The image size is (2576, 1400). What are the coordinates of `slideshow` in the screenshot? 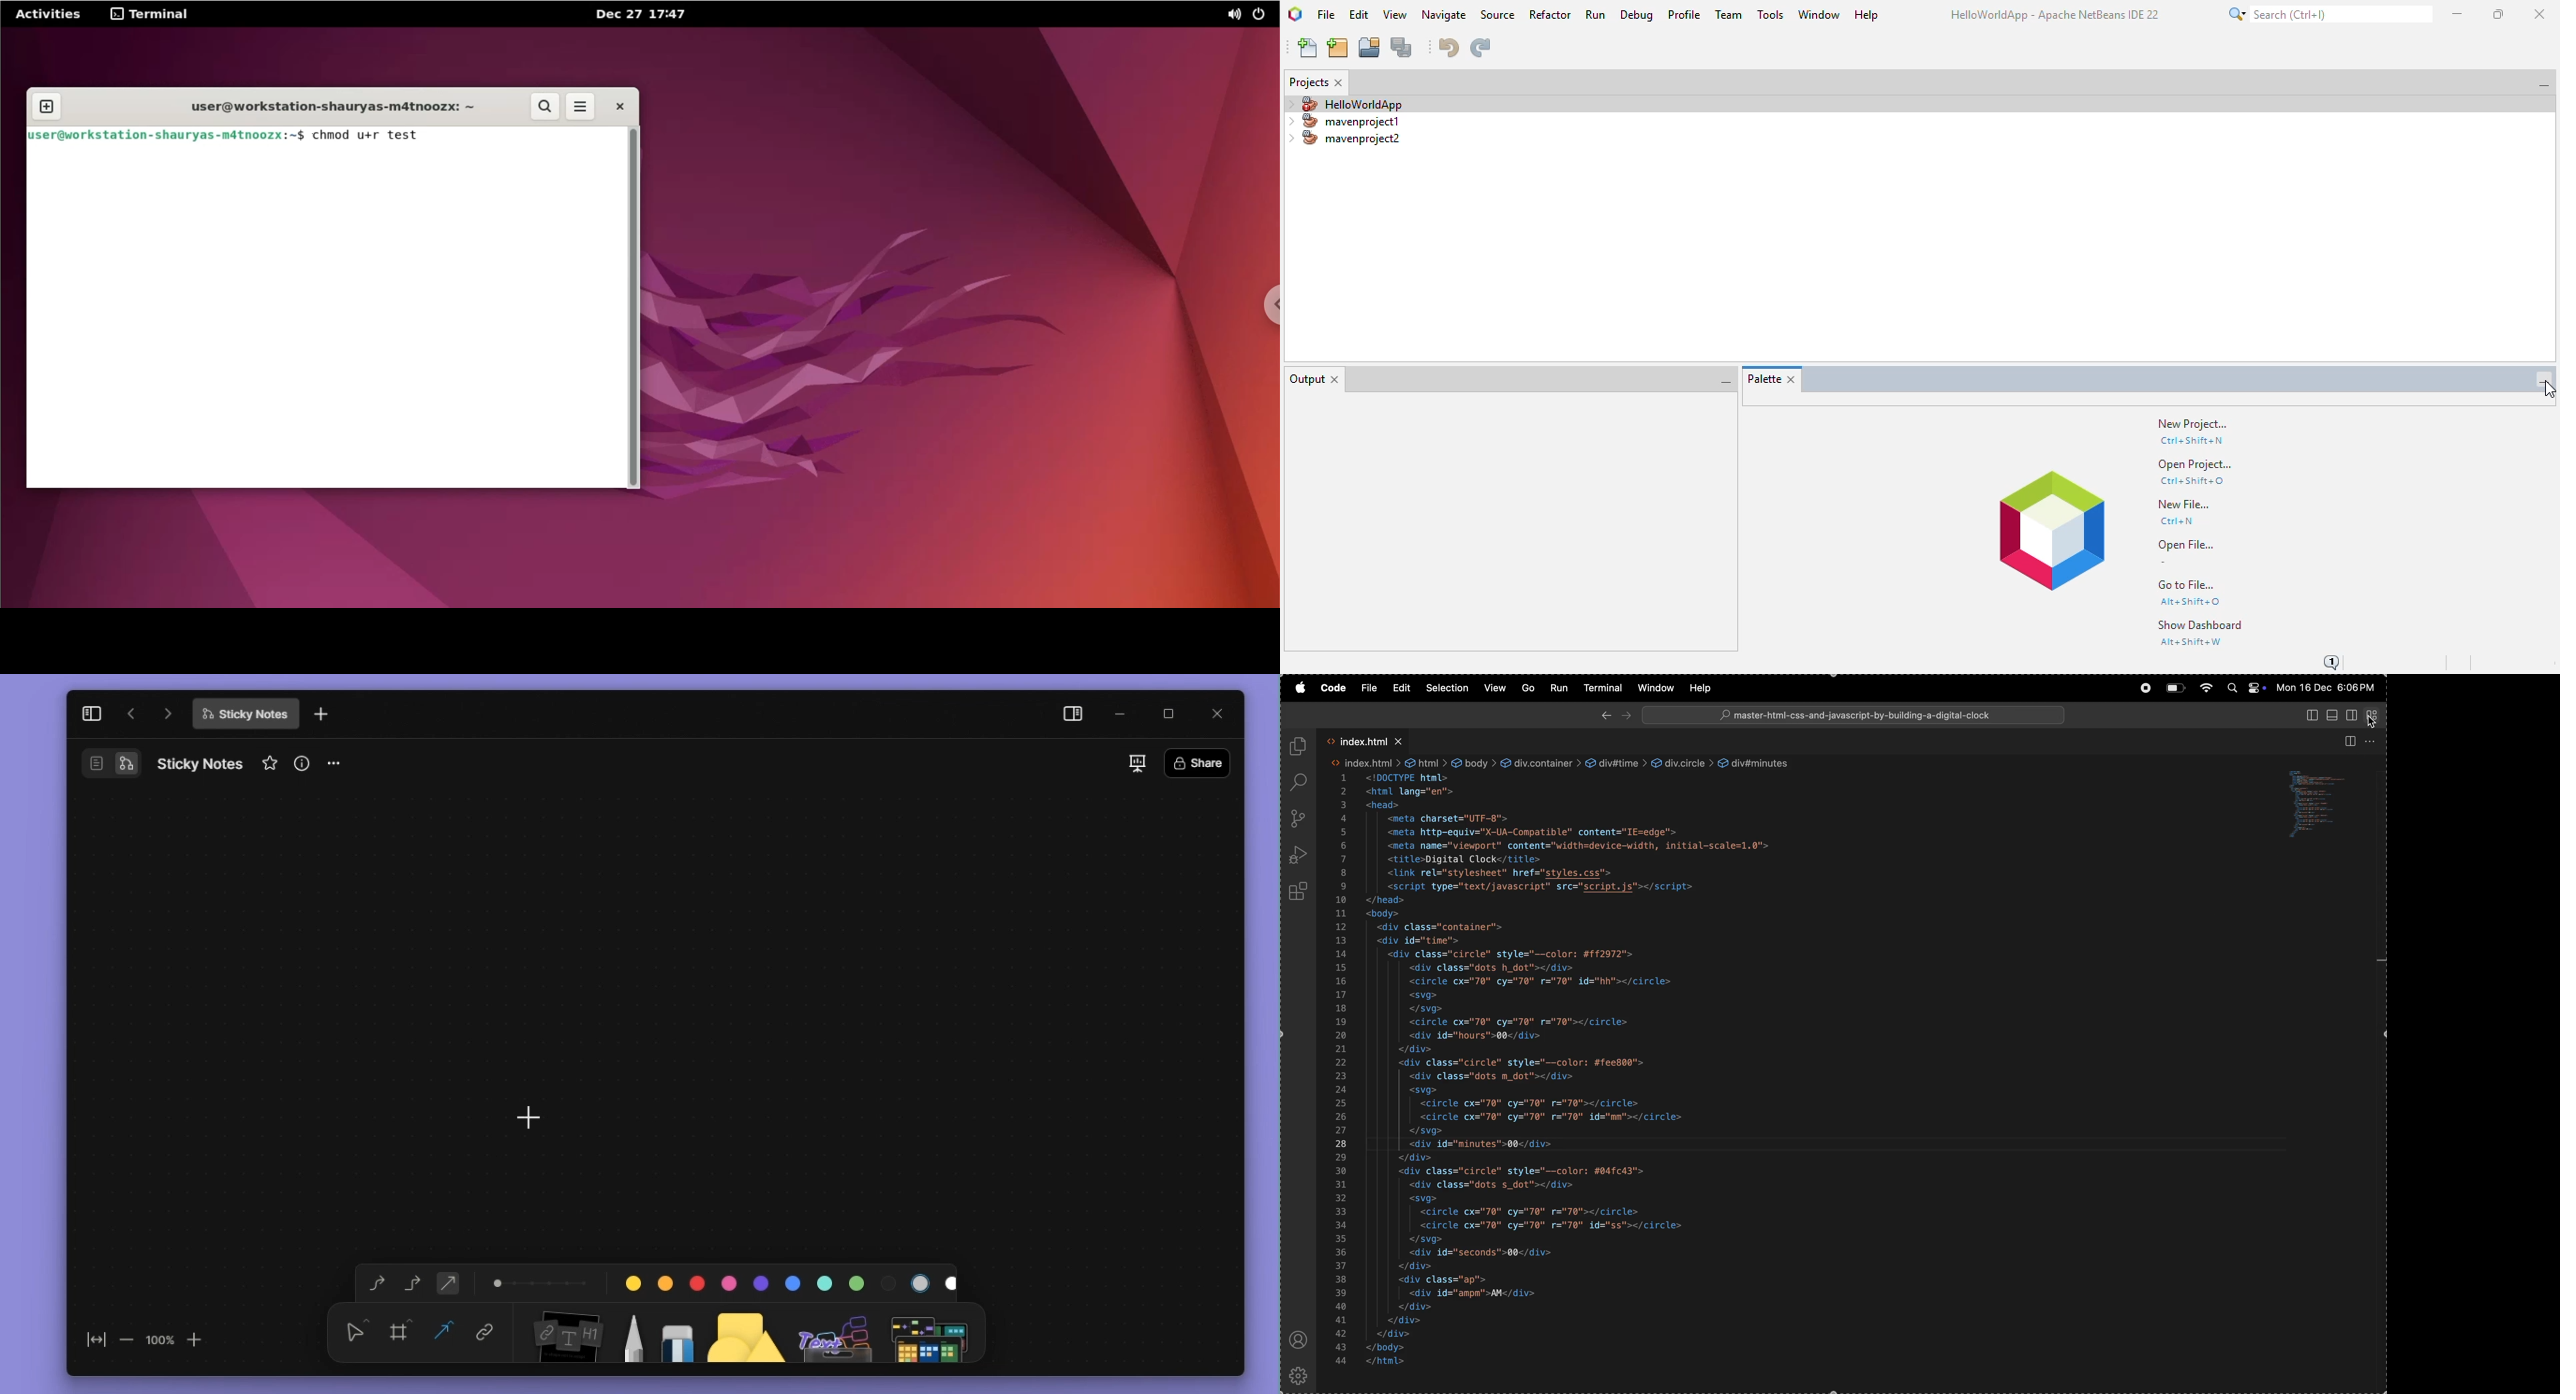 It's located at (1136, 763).